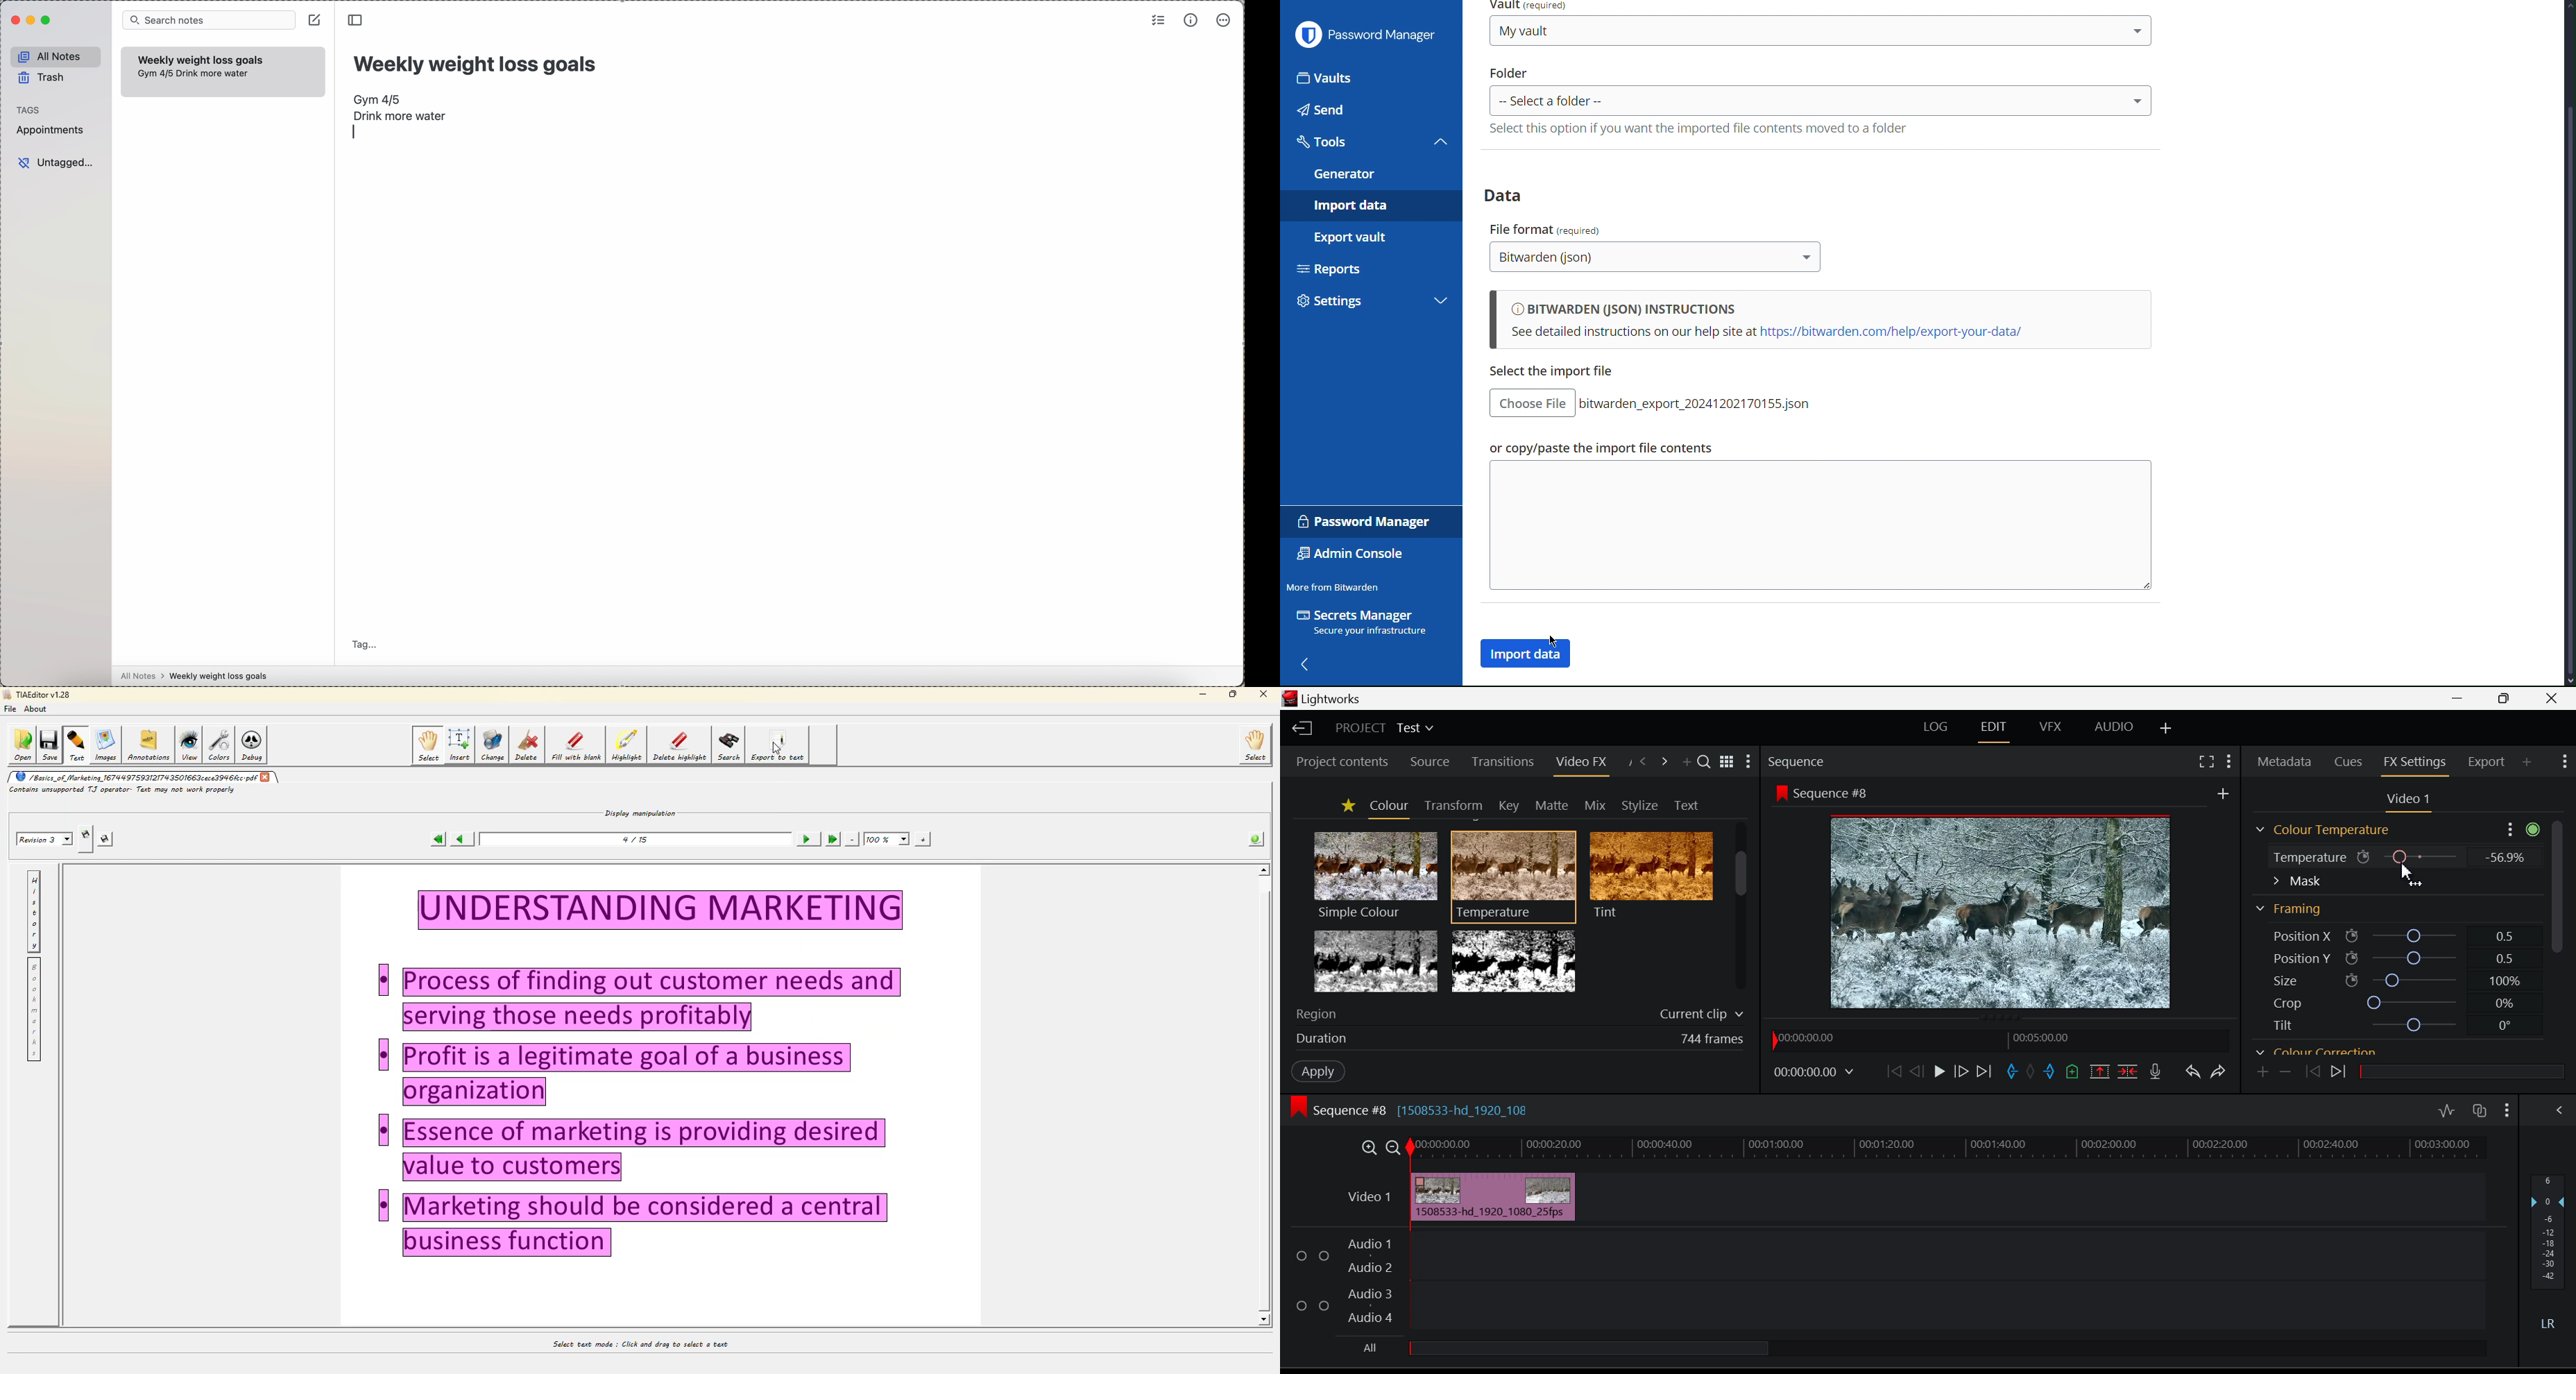 The width and height of the screenshot is (2576, 1400). I want to click on or copy/paste the import file contents, so click(1598, 448).